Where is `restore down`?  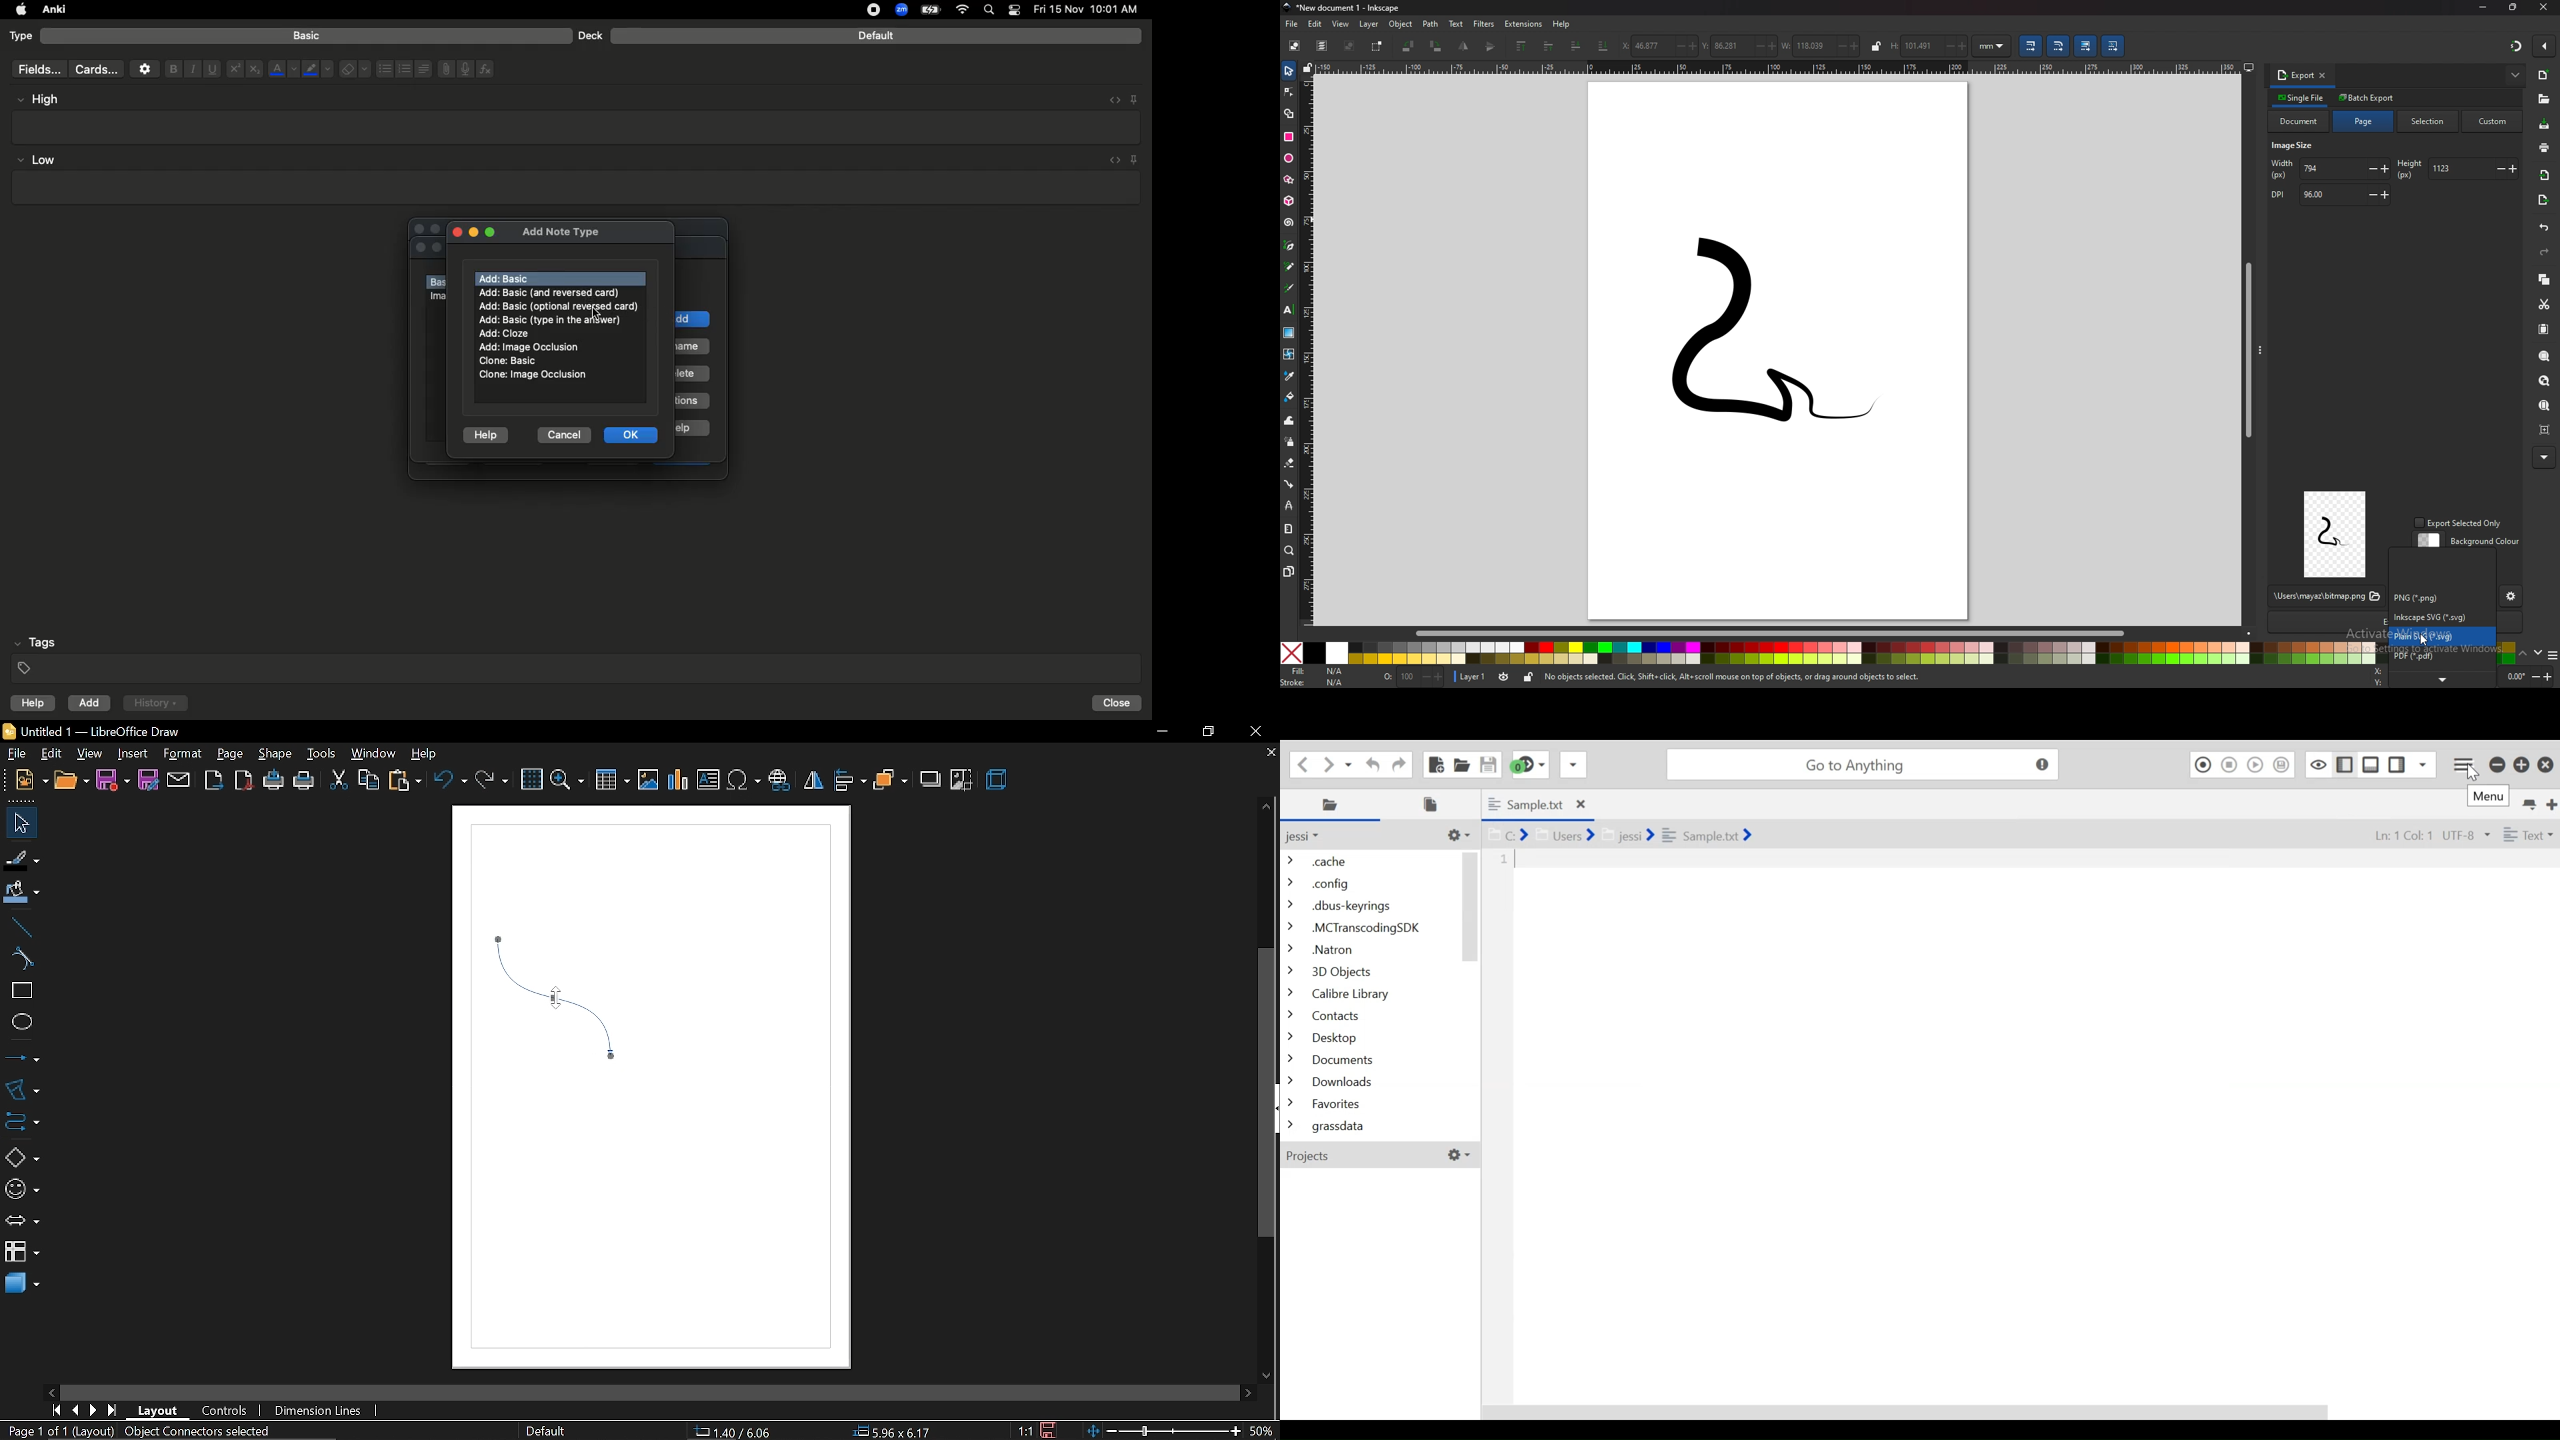 restore down is located at coordinates (1206, 731).